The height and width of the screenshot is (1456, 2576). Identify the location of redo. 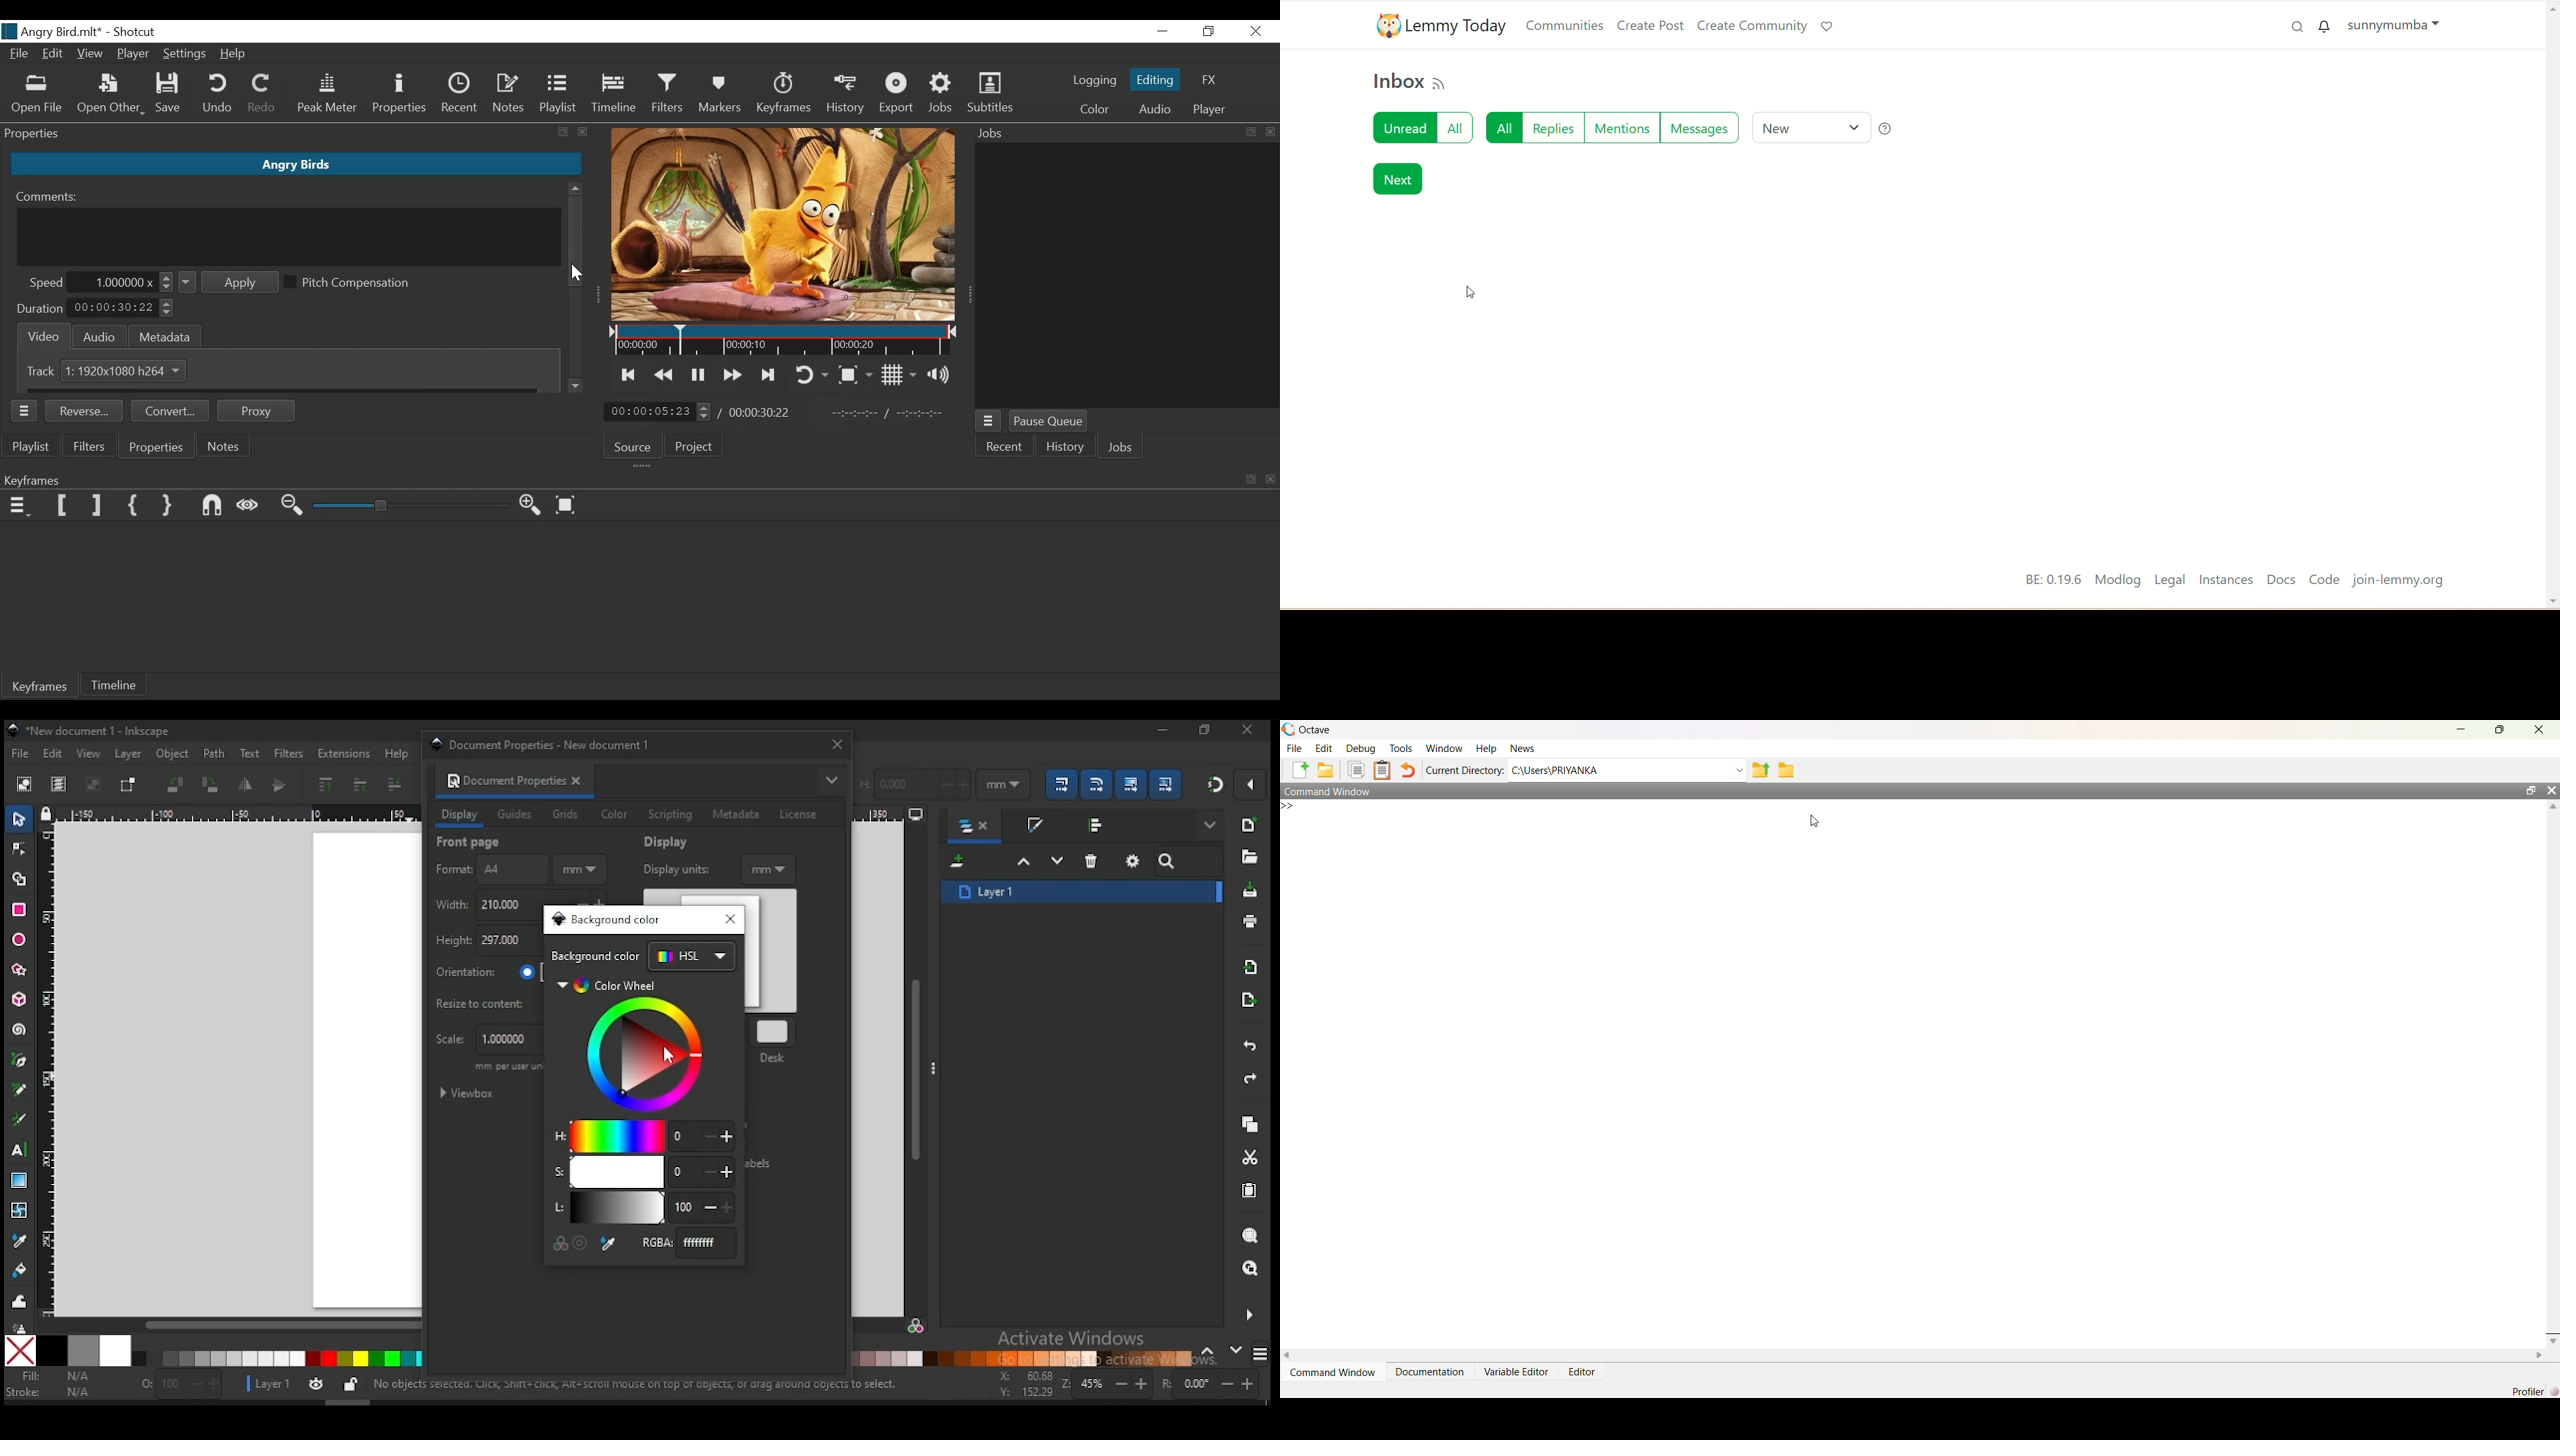
(1248, 1080).